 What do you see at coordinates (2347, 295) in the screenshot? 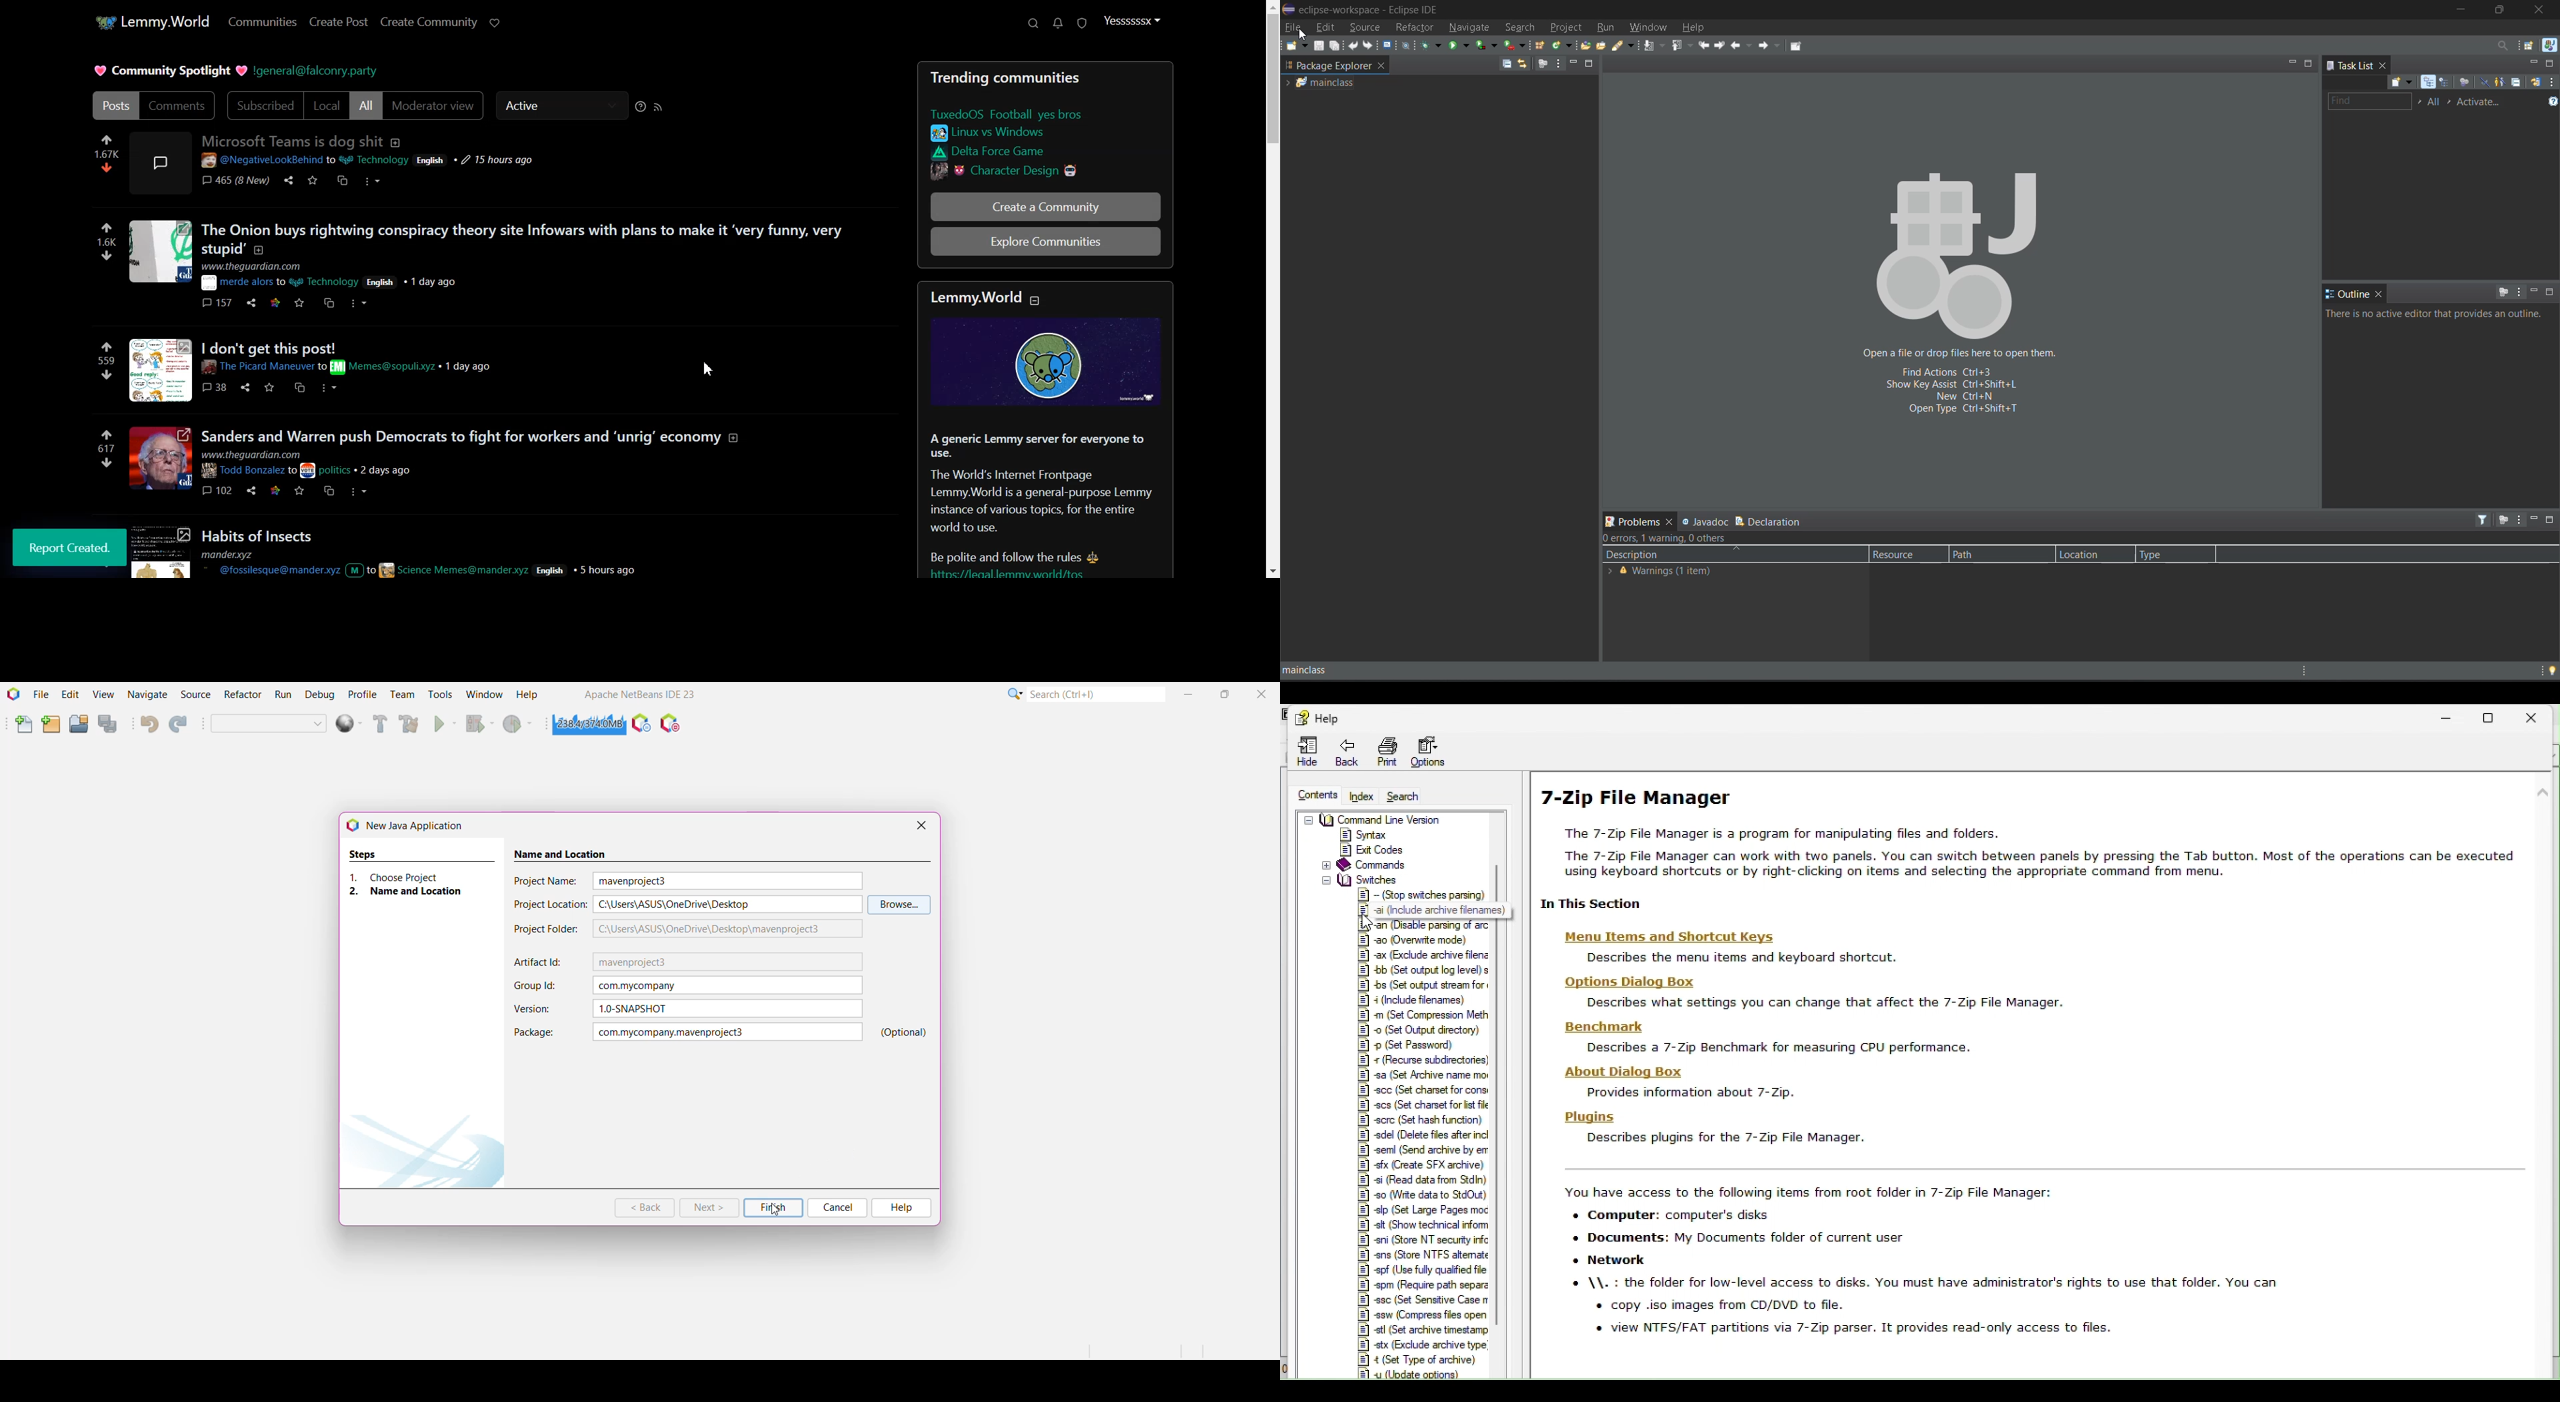
I see `outline` at bounding box center [2347, 295].